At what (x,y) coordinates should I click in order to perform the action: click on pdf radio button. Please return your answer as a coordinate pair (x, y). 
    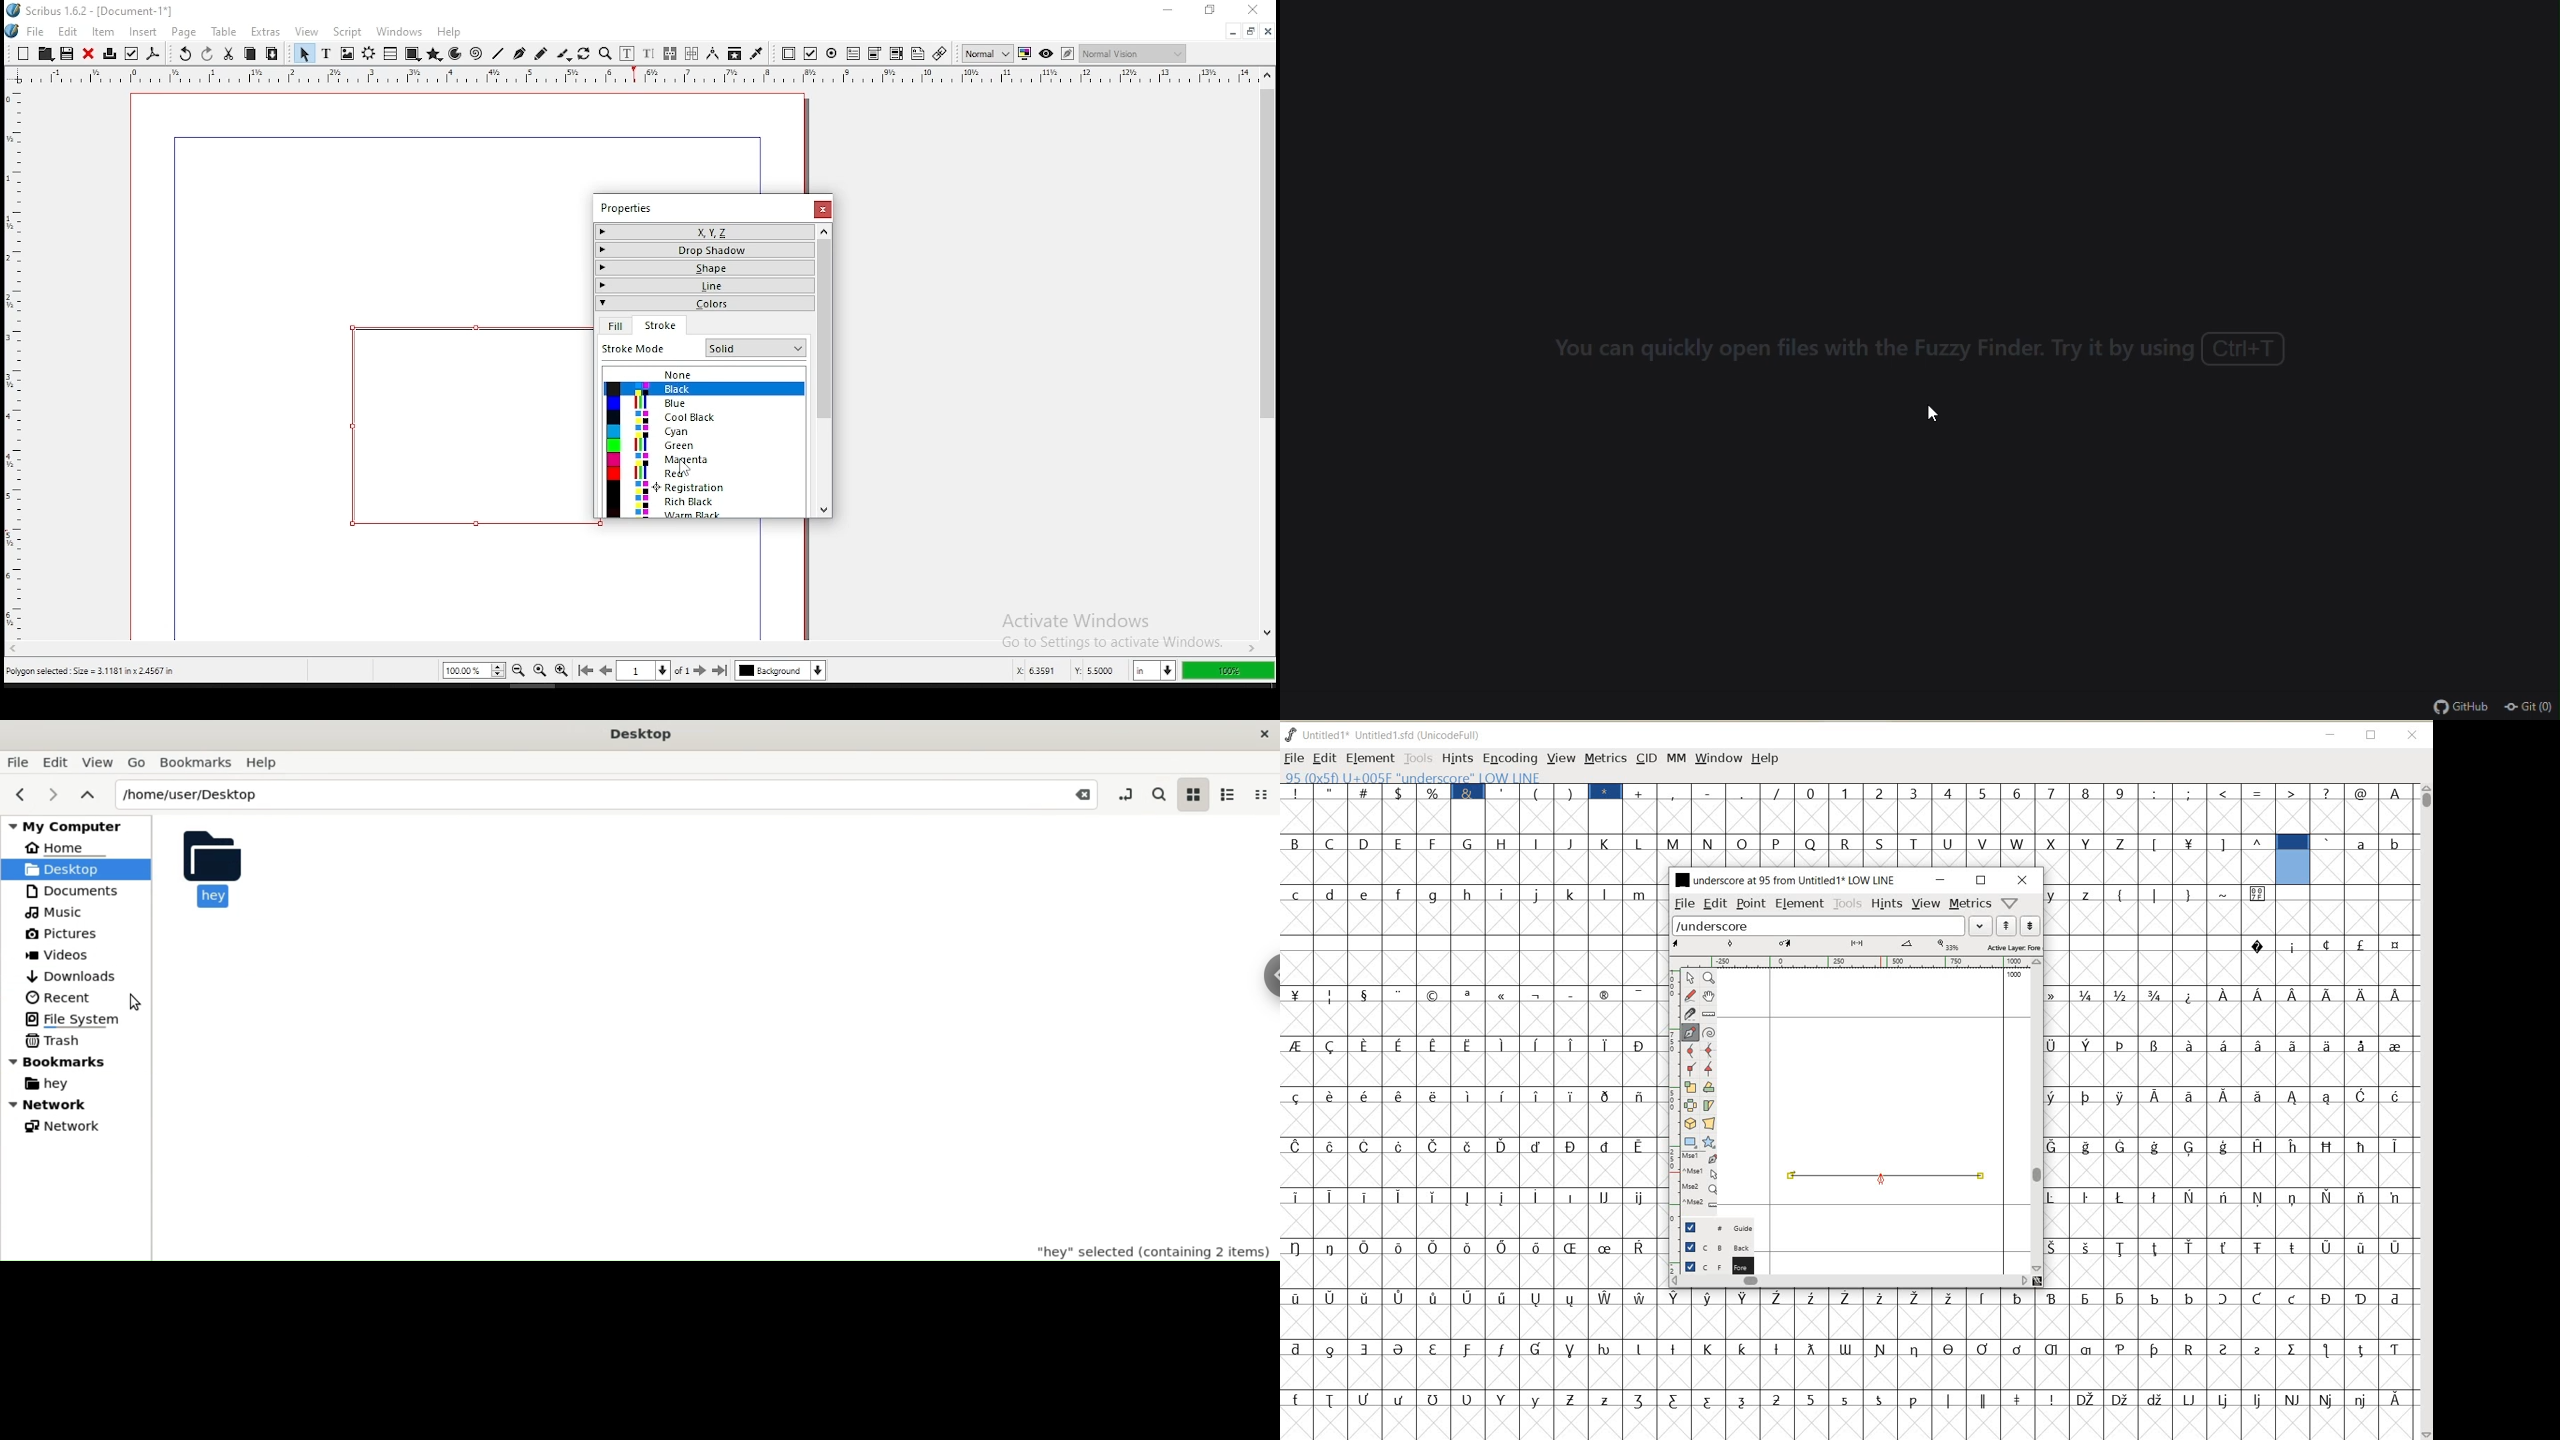
    Looking at the image, I should click on (832, 53).